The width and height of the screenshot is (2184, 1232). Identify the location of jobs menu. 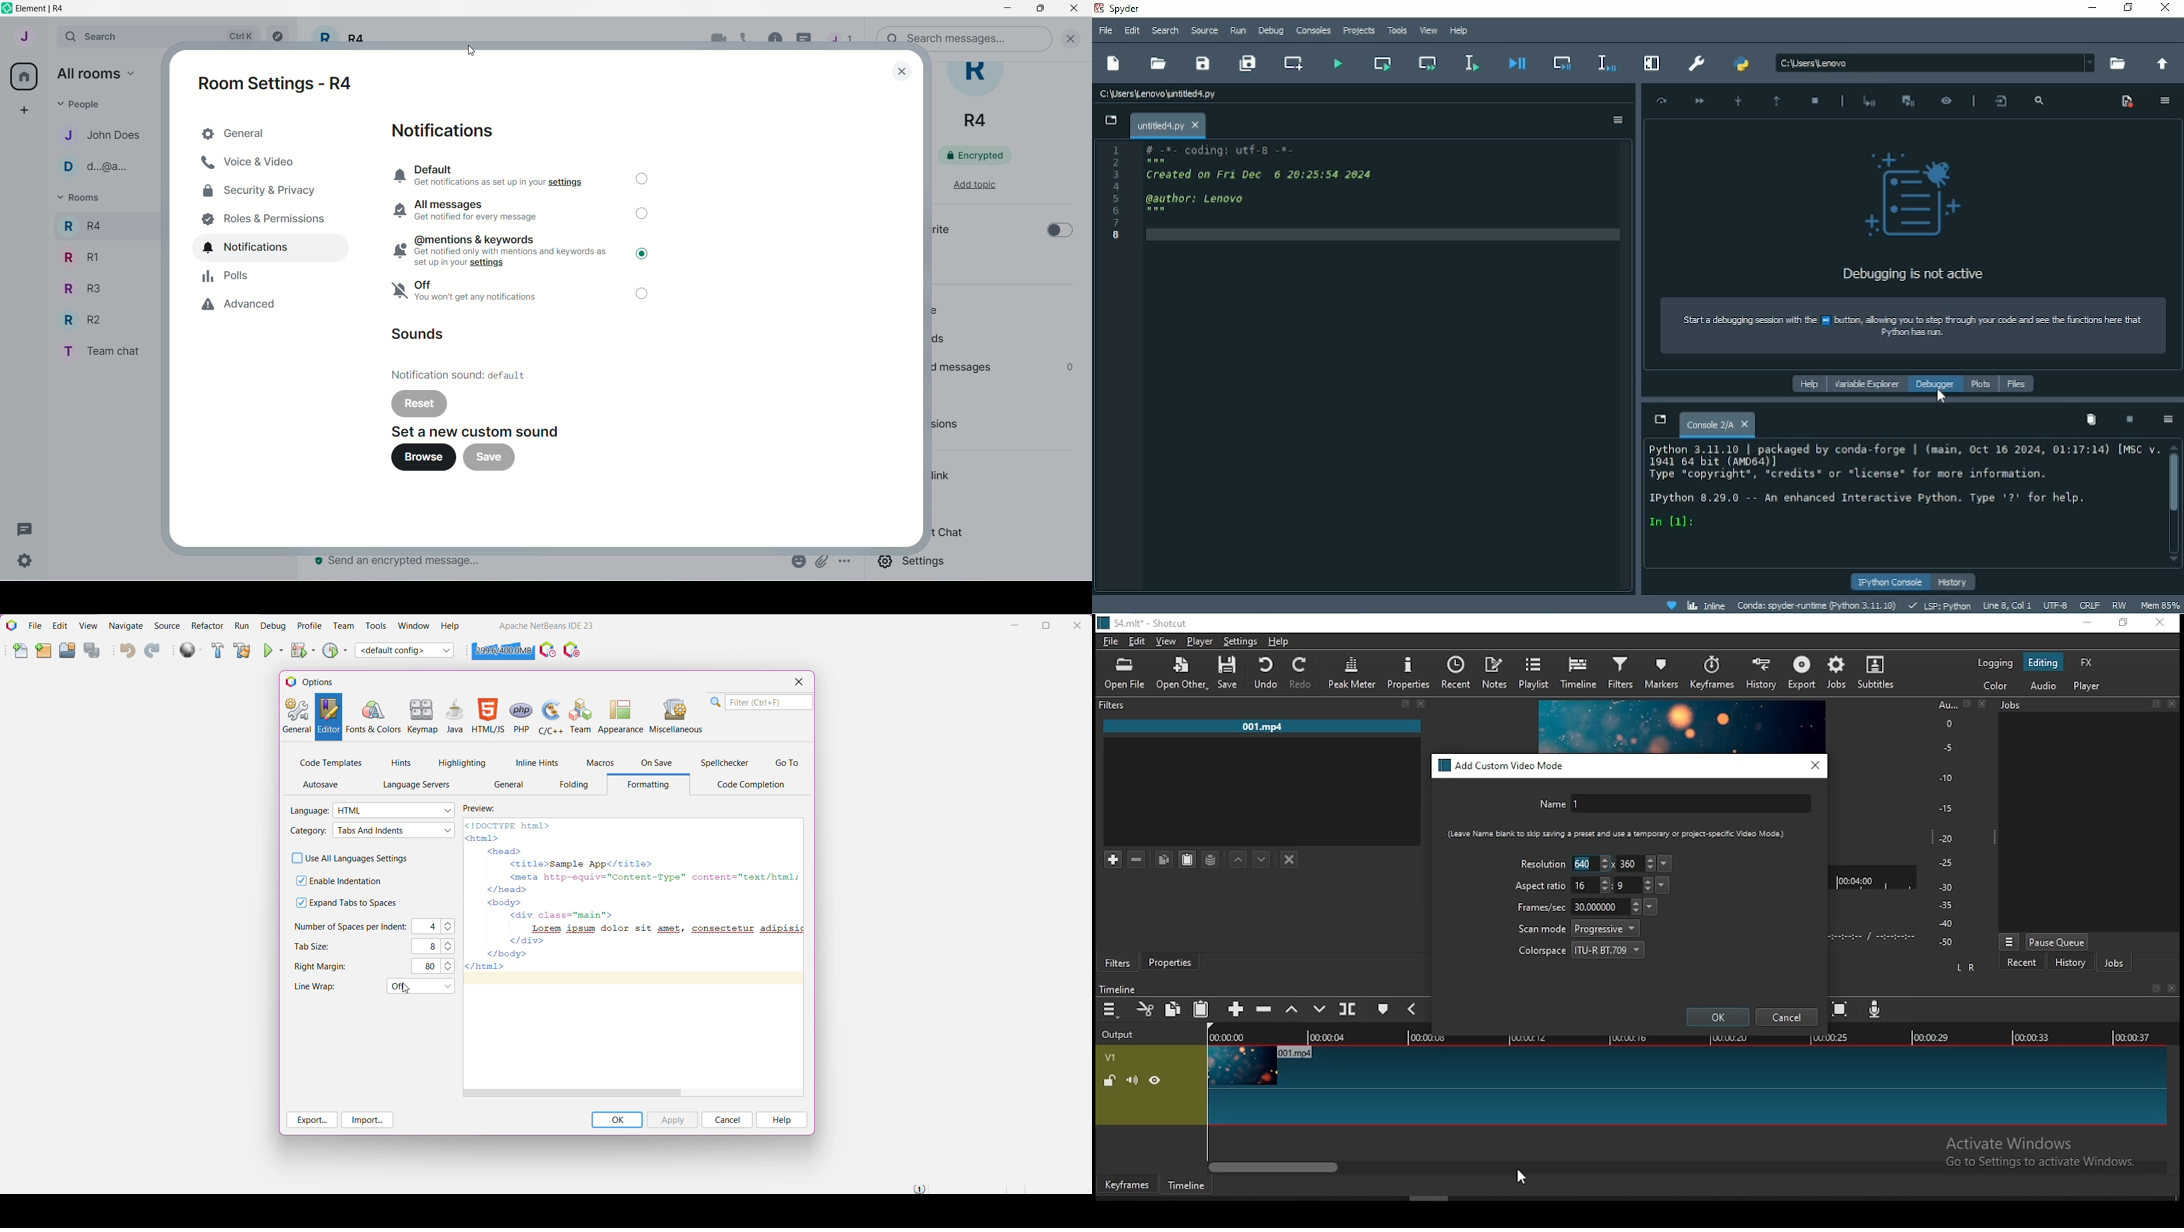
(2010, 943).